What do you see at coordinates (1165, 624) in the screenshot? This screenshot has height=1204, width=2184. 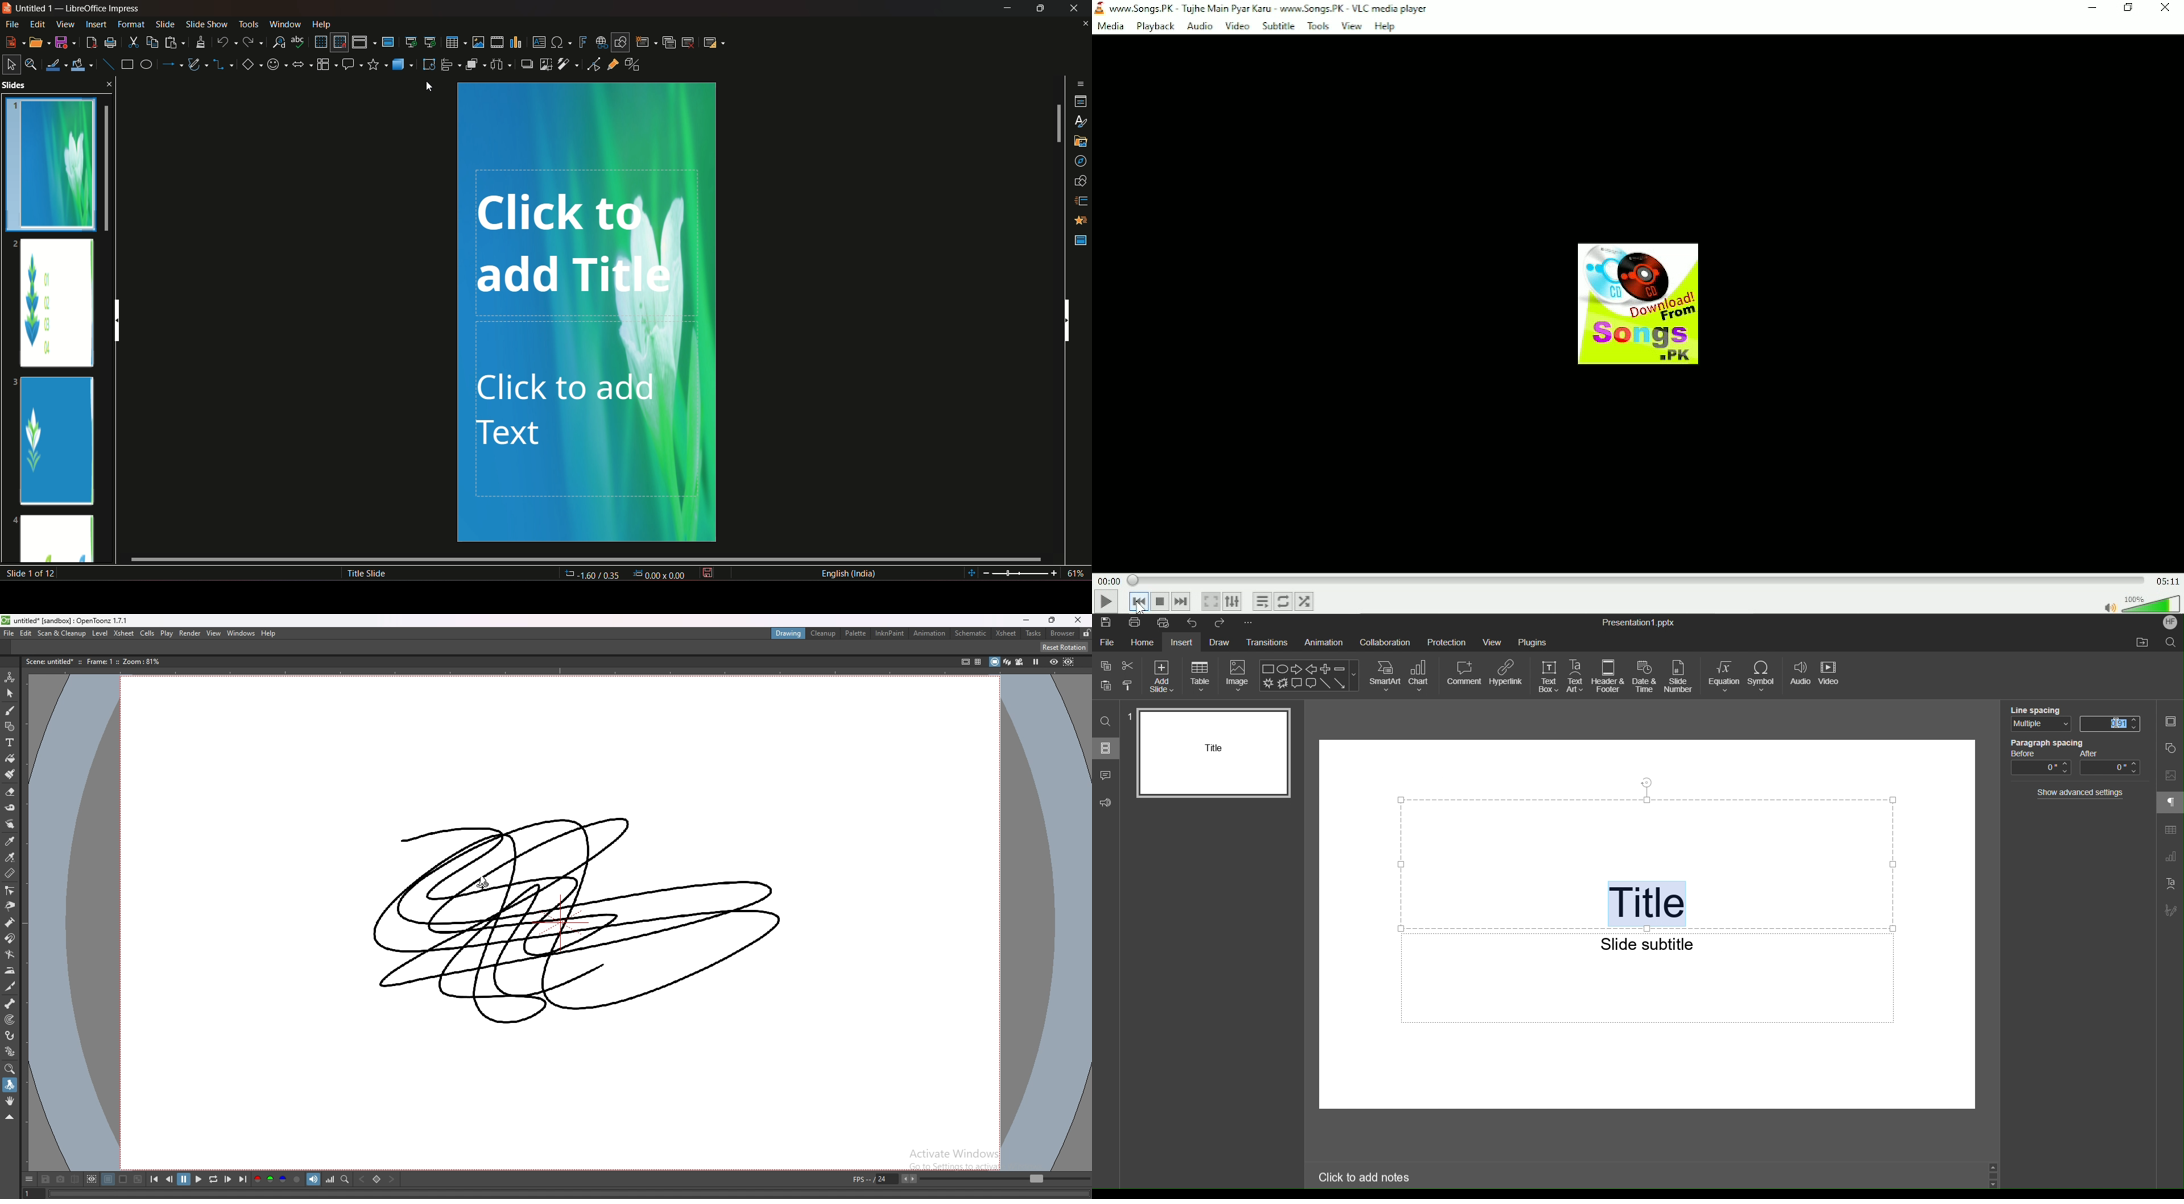 I see `Quick Print` at bounding box center [1165, 624].